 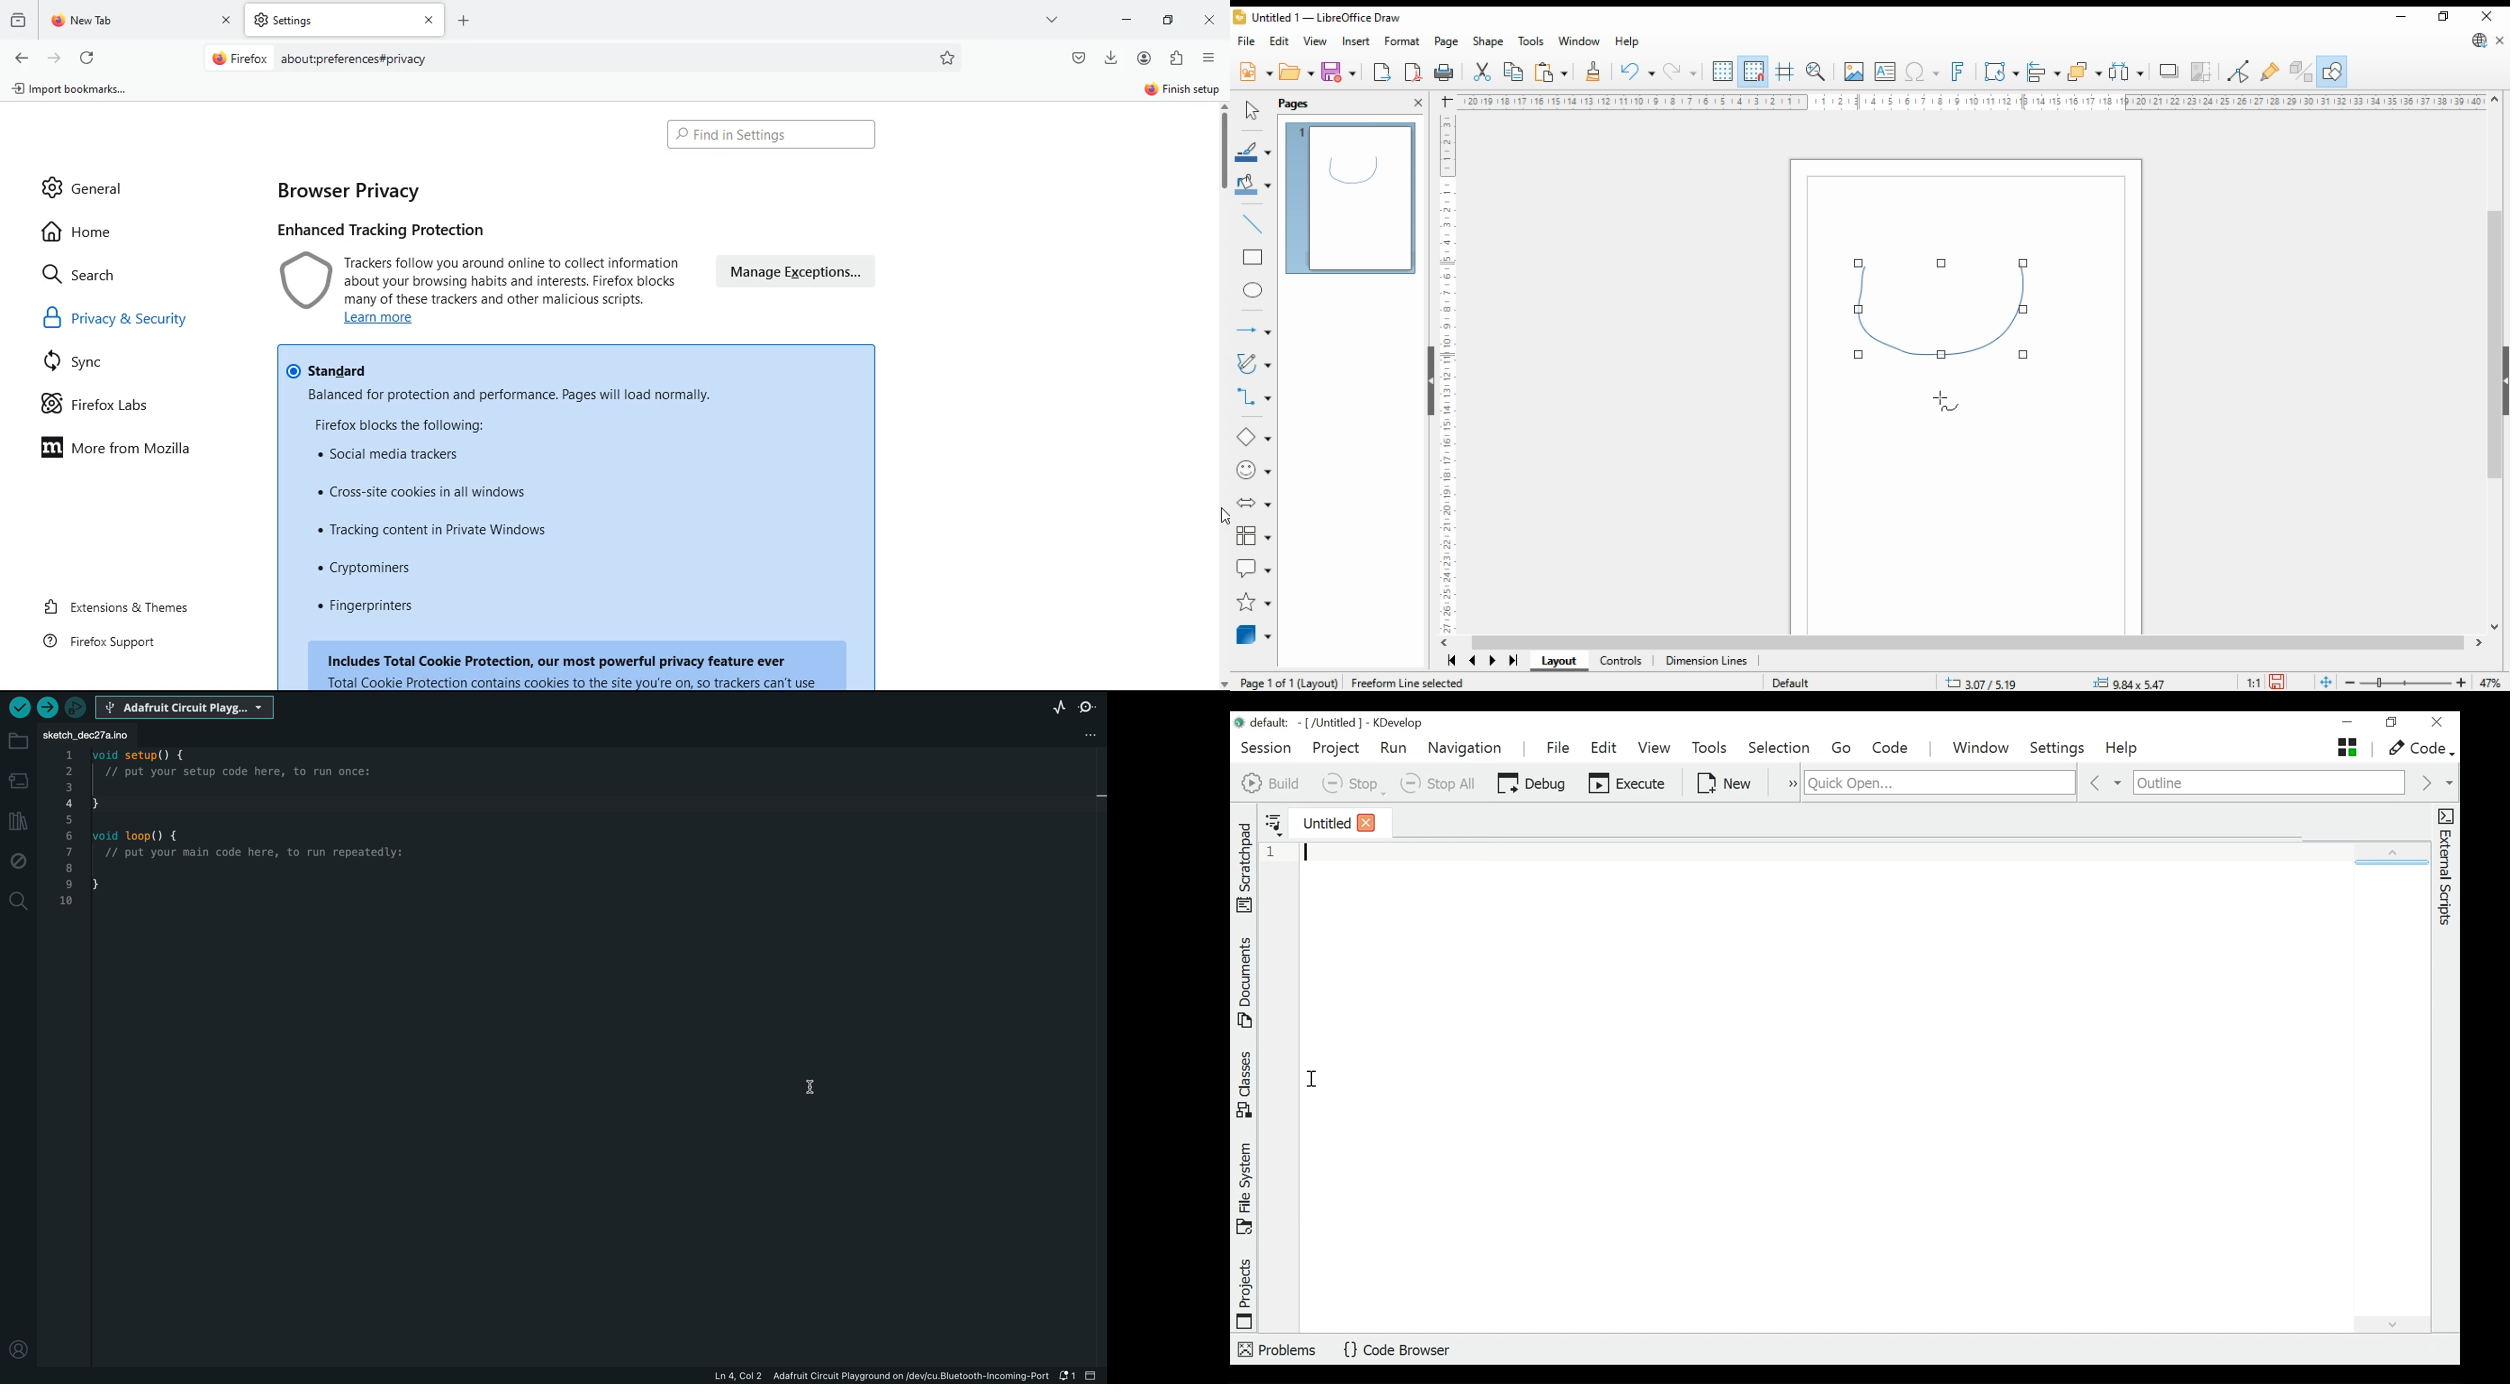 What do you see at coordinates (2125, 72) in the screenshot?
I see `select at least three objects to distribute` at bounding box center [2125, 72].